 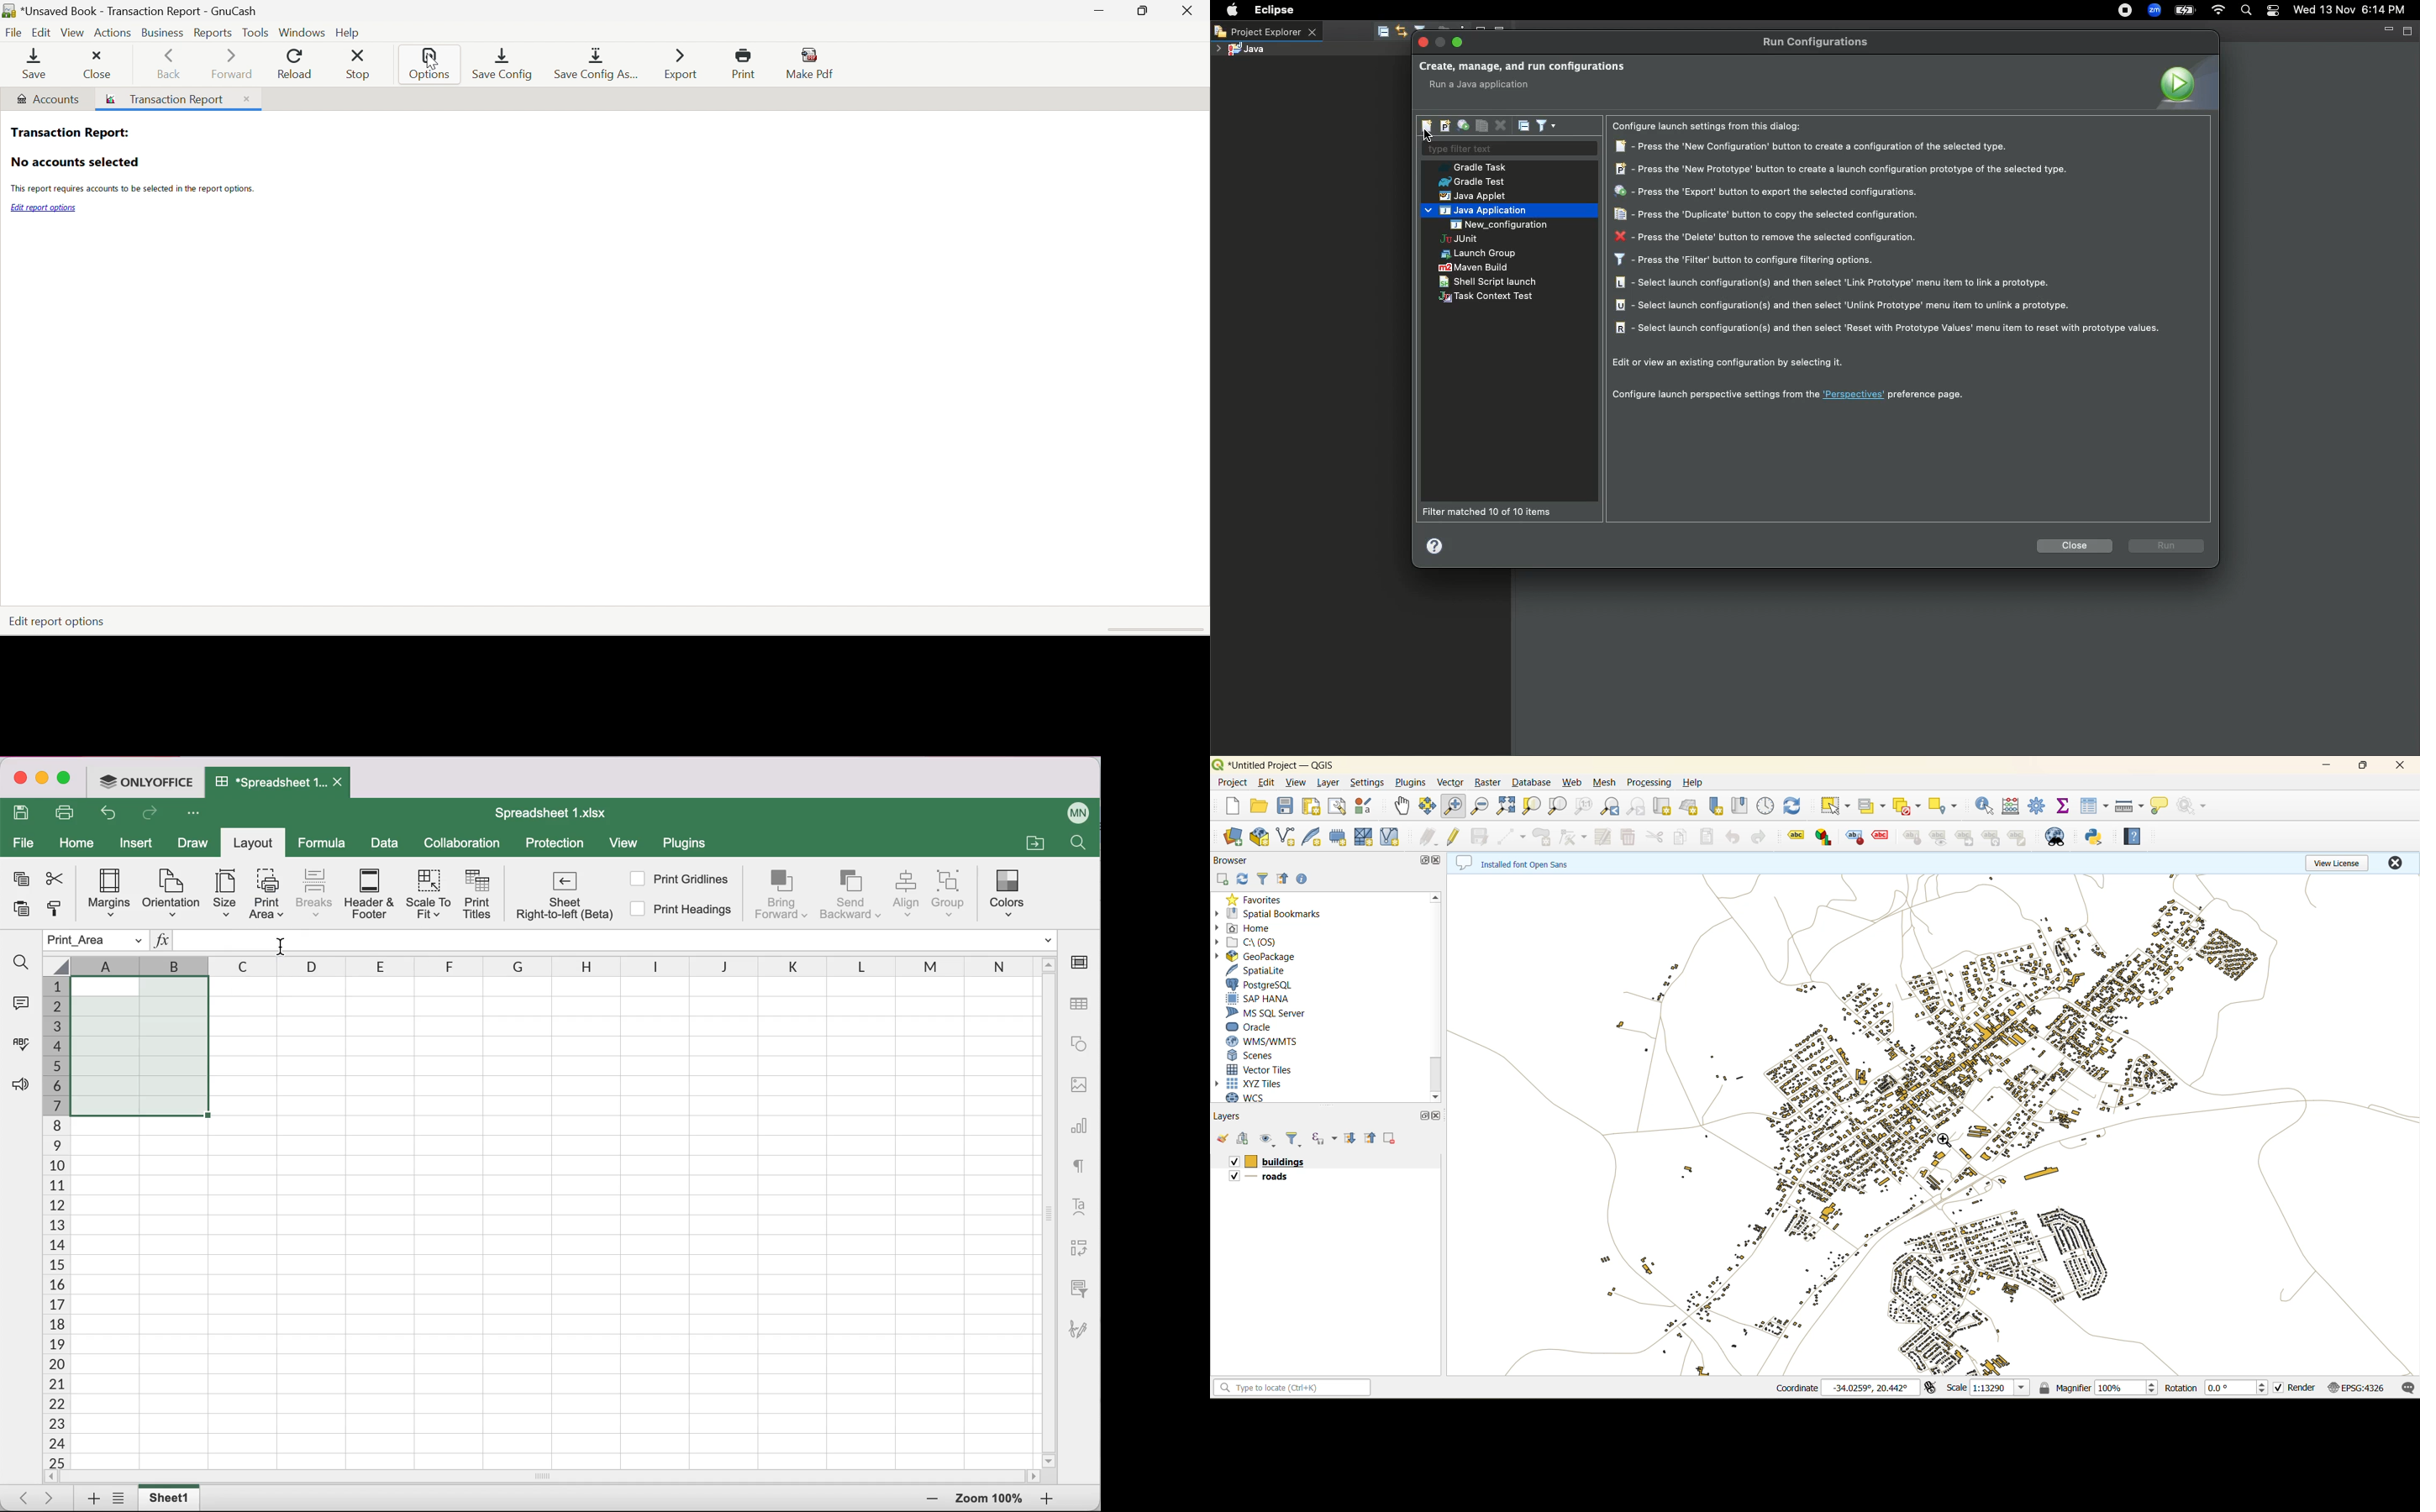 I want to click on signature, so click(x=1083, y=1324).